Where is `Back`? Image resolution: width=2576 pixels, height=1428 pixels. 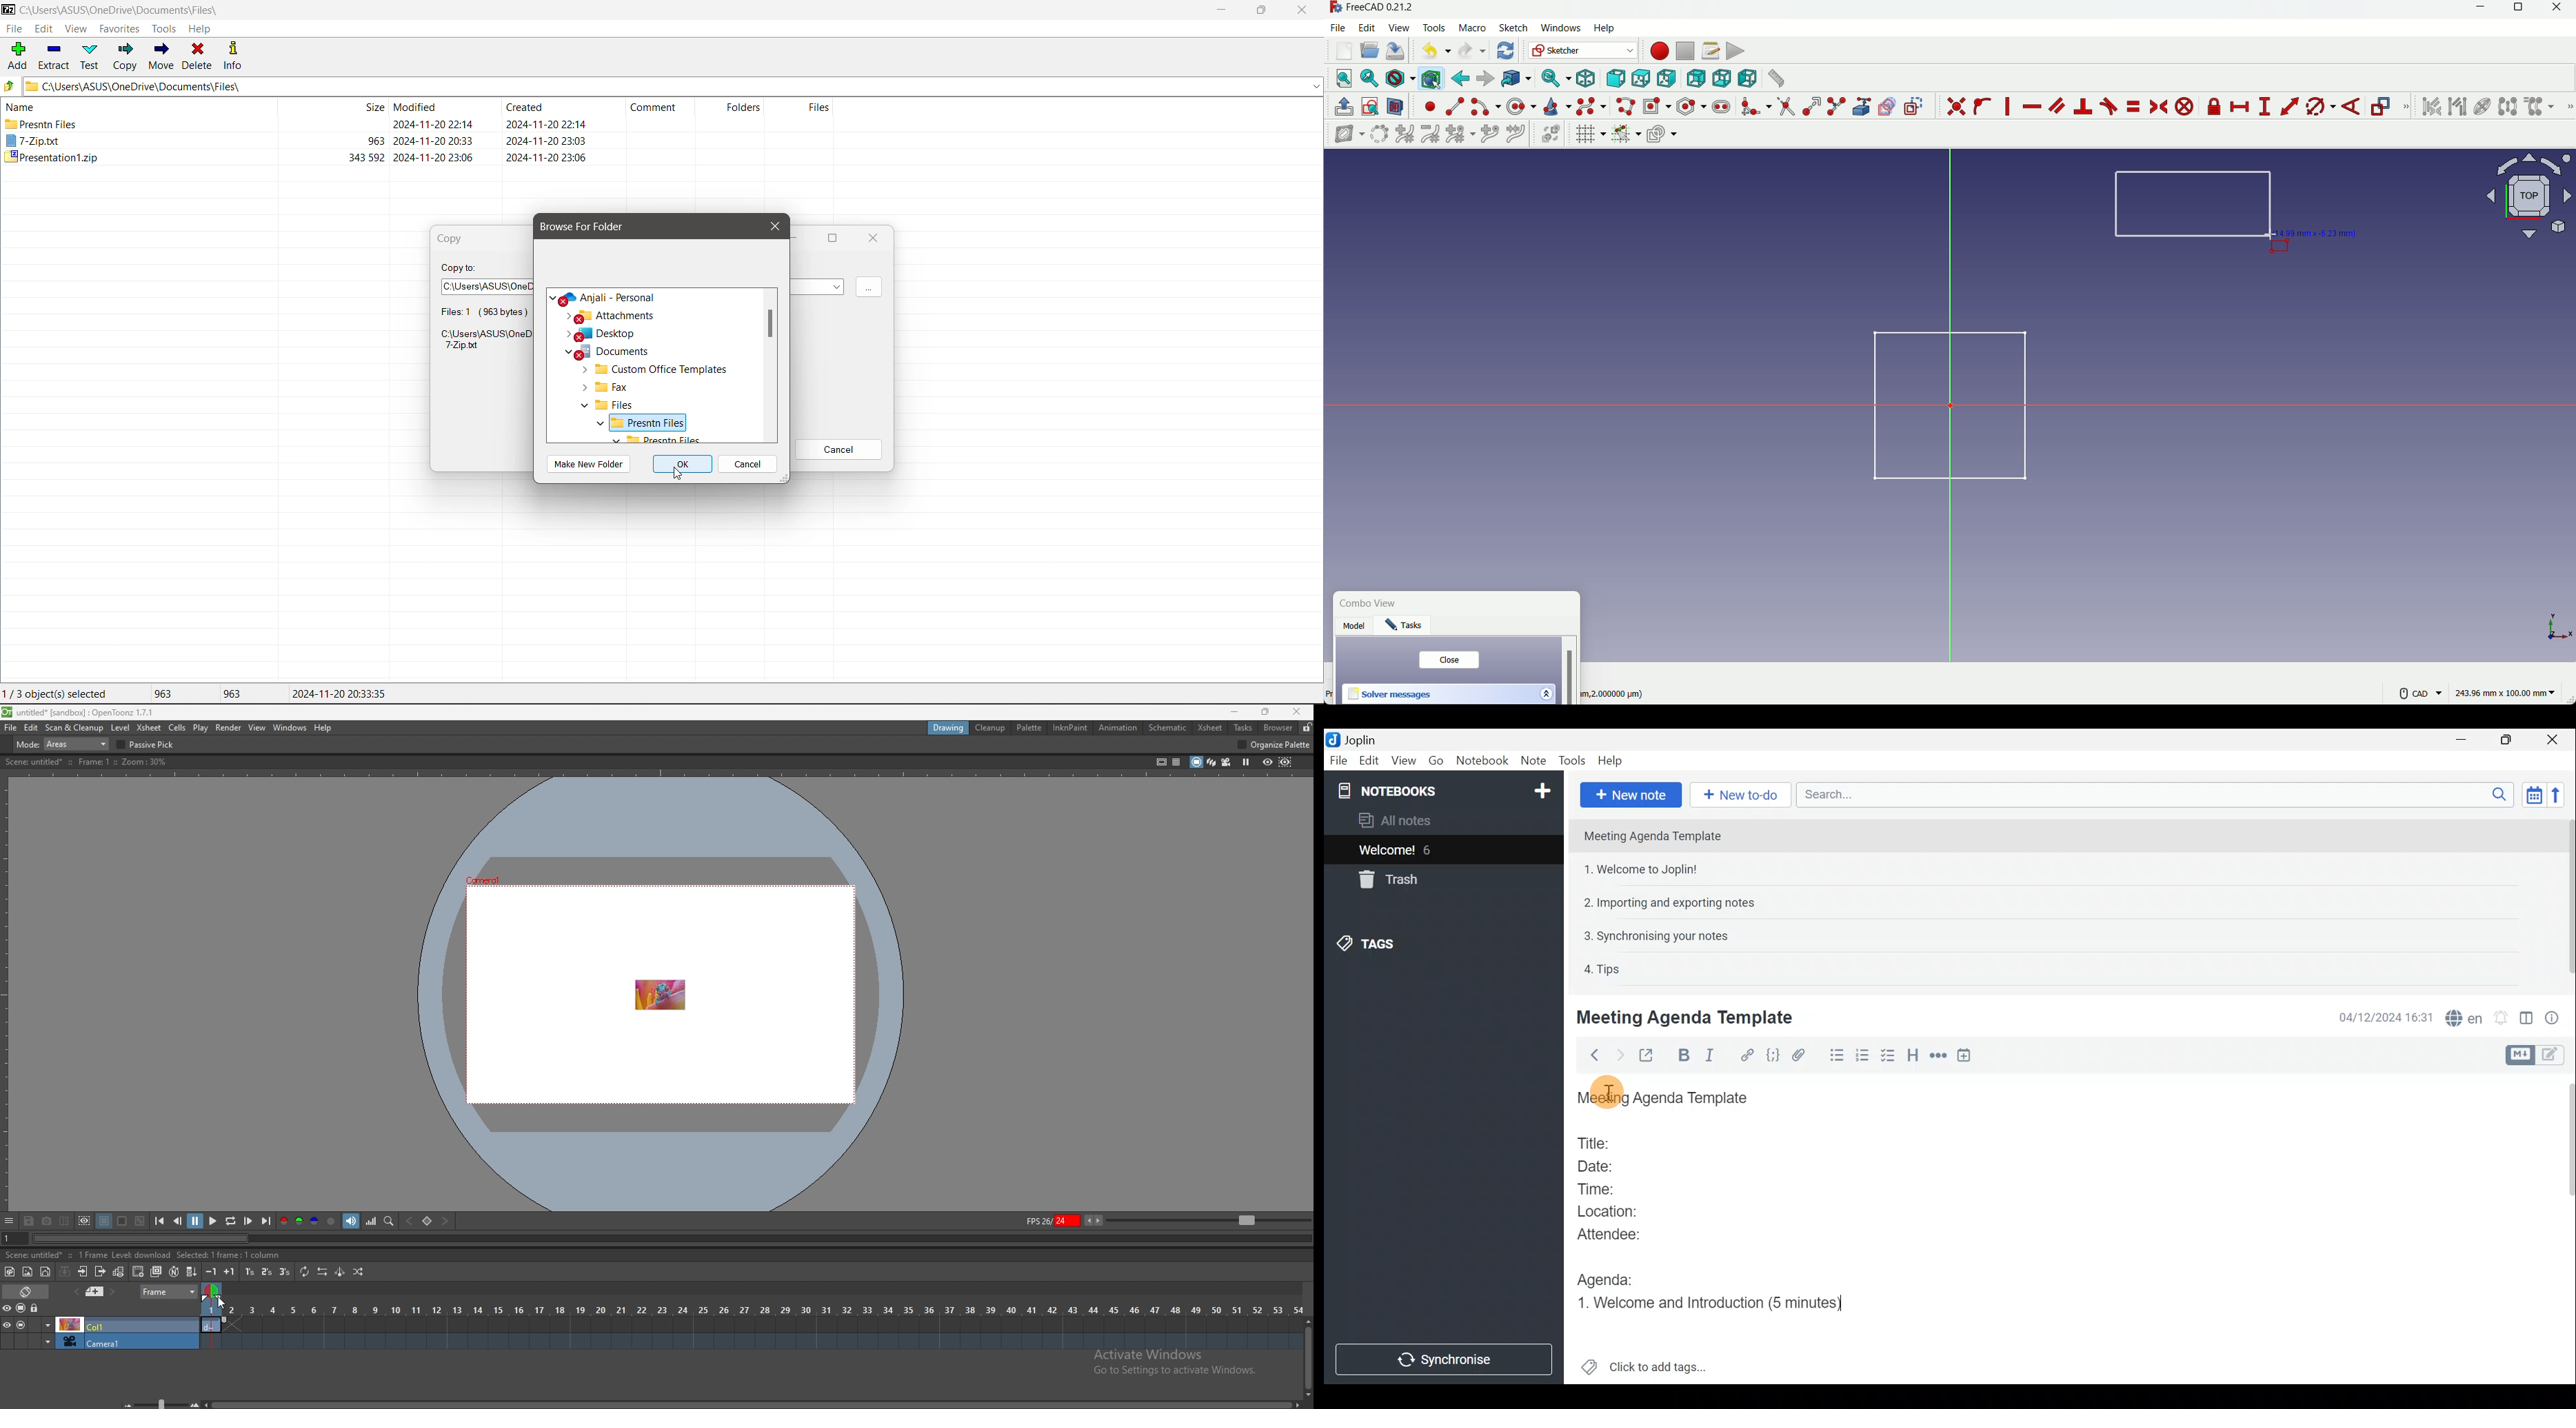
Back is located at coordinates (1591, 1057).